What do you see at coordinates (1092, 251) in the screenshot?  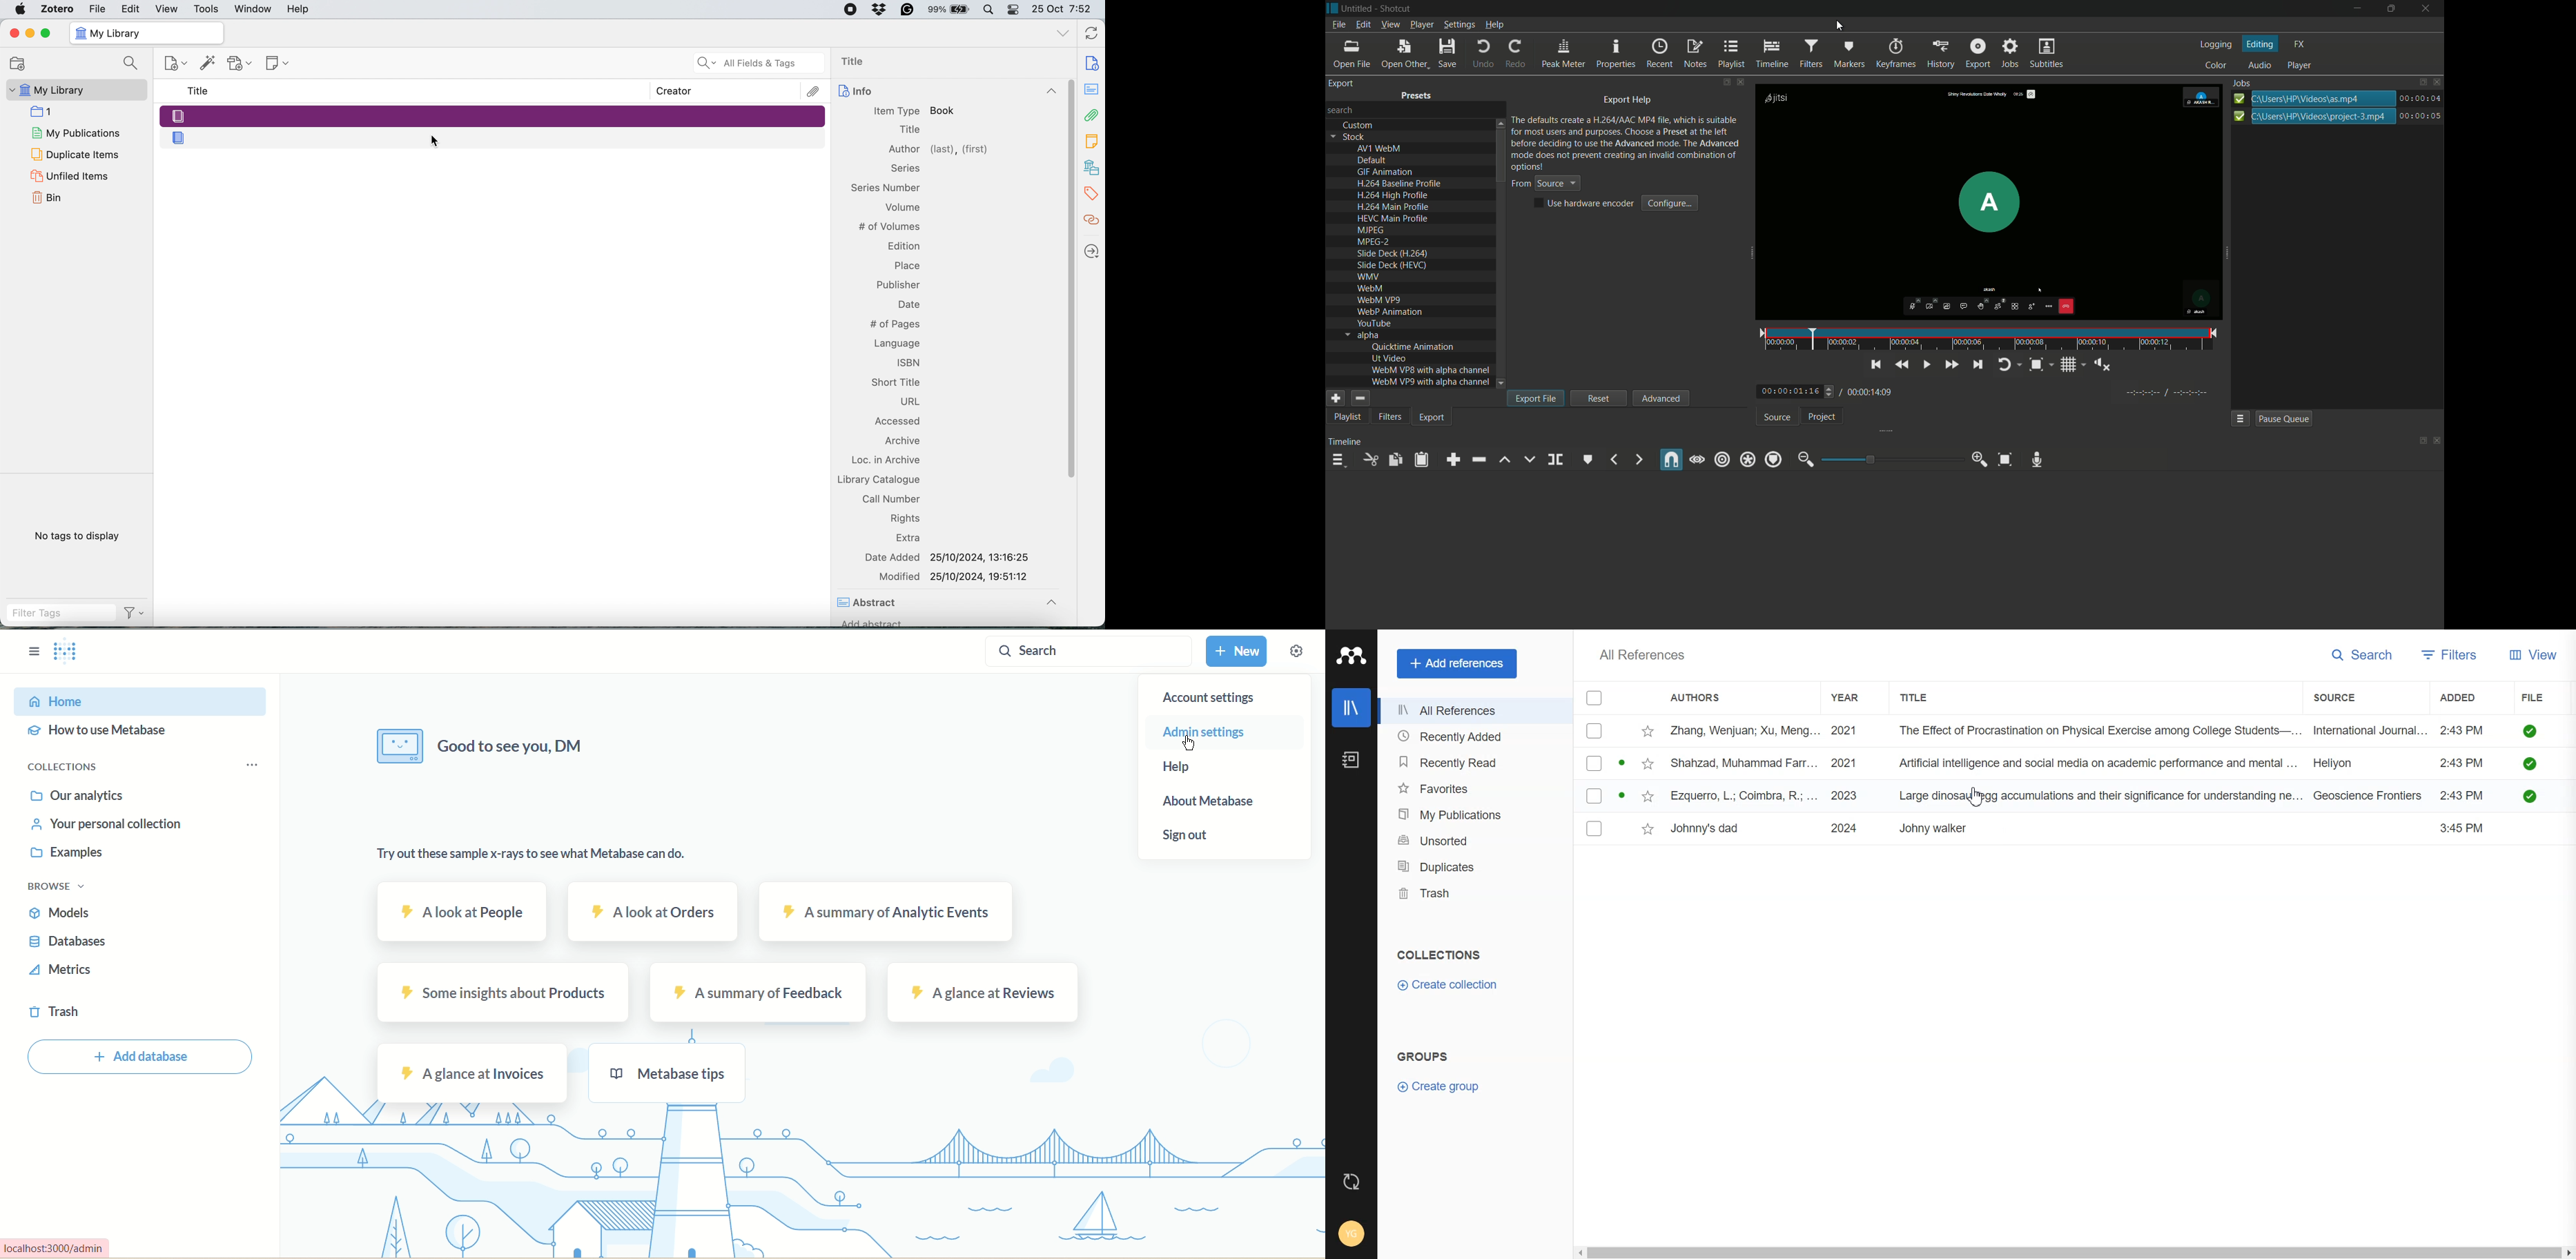 I see `Locate` at bounding box center [1092, 251].